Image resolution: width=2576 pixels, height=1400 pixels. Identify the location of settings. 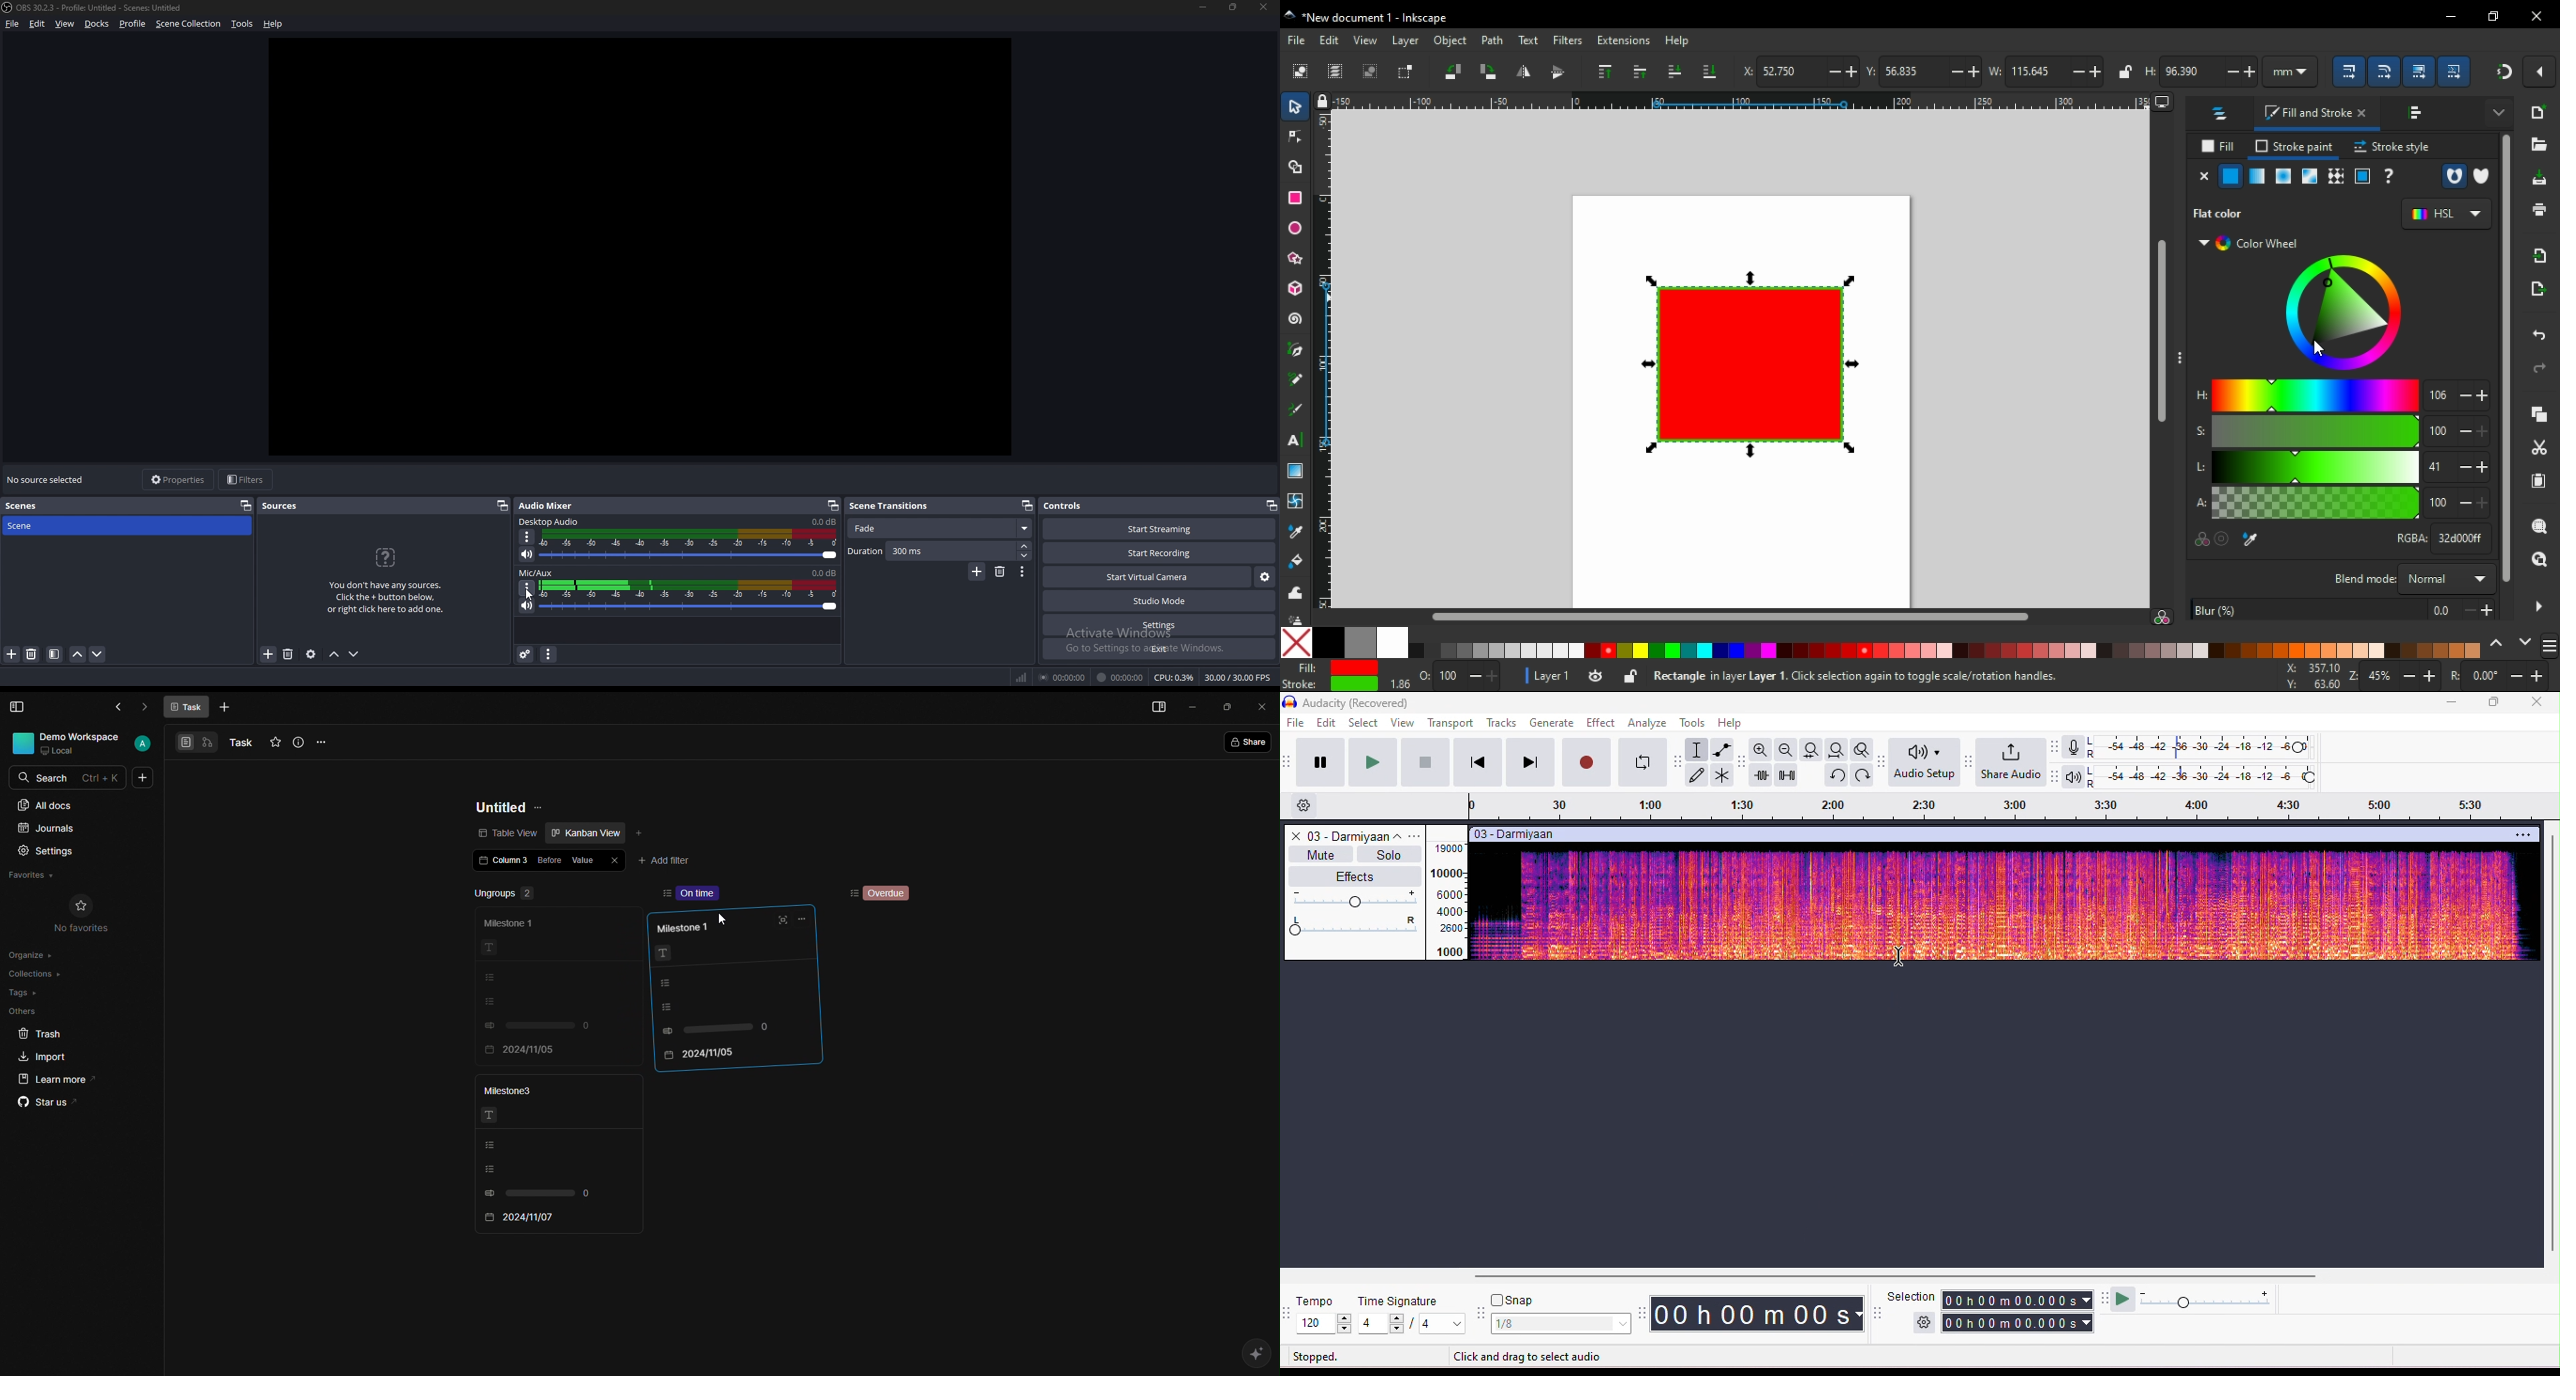
(1159, 626).